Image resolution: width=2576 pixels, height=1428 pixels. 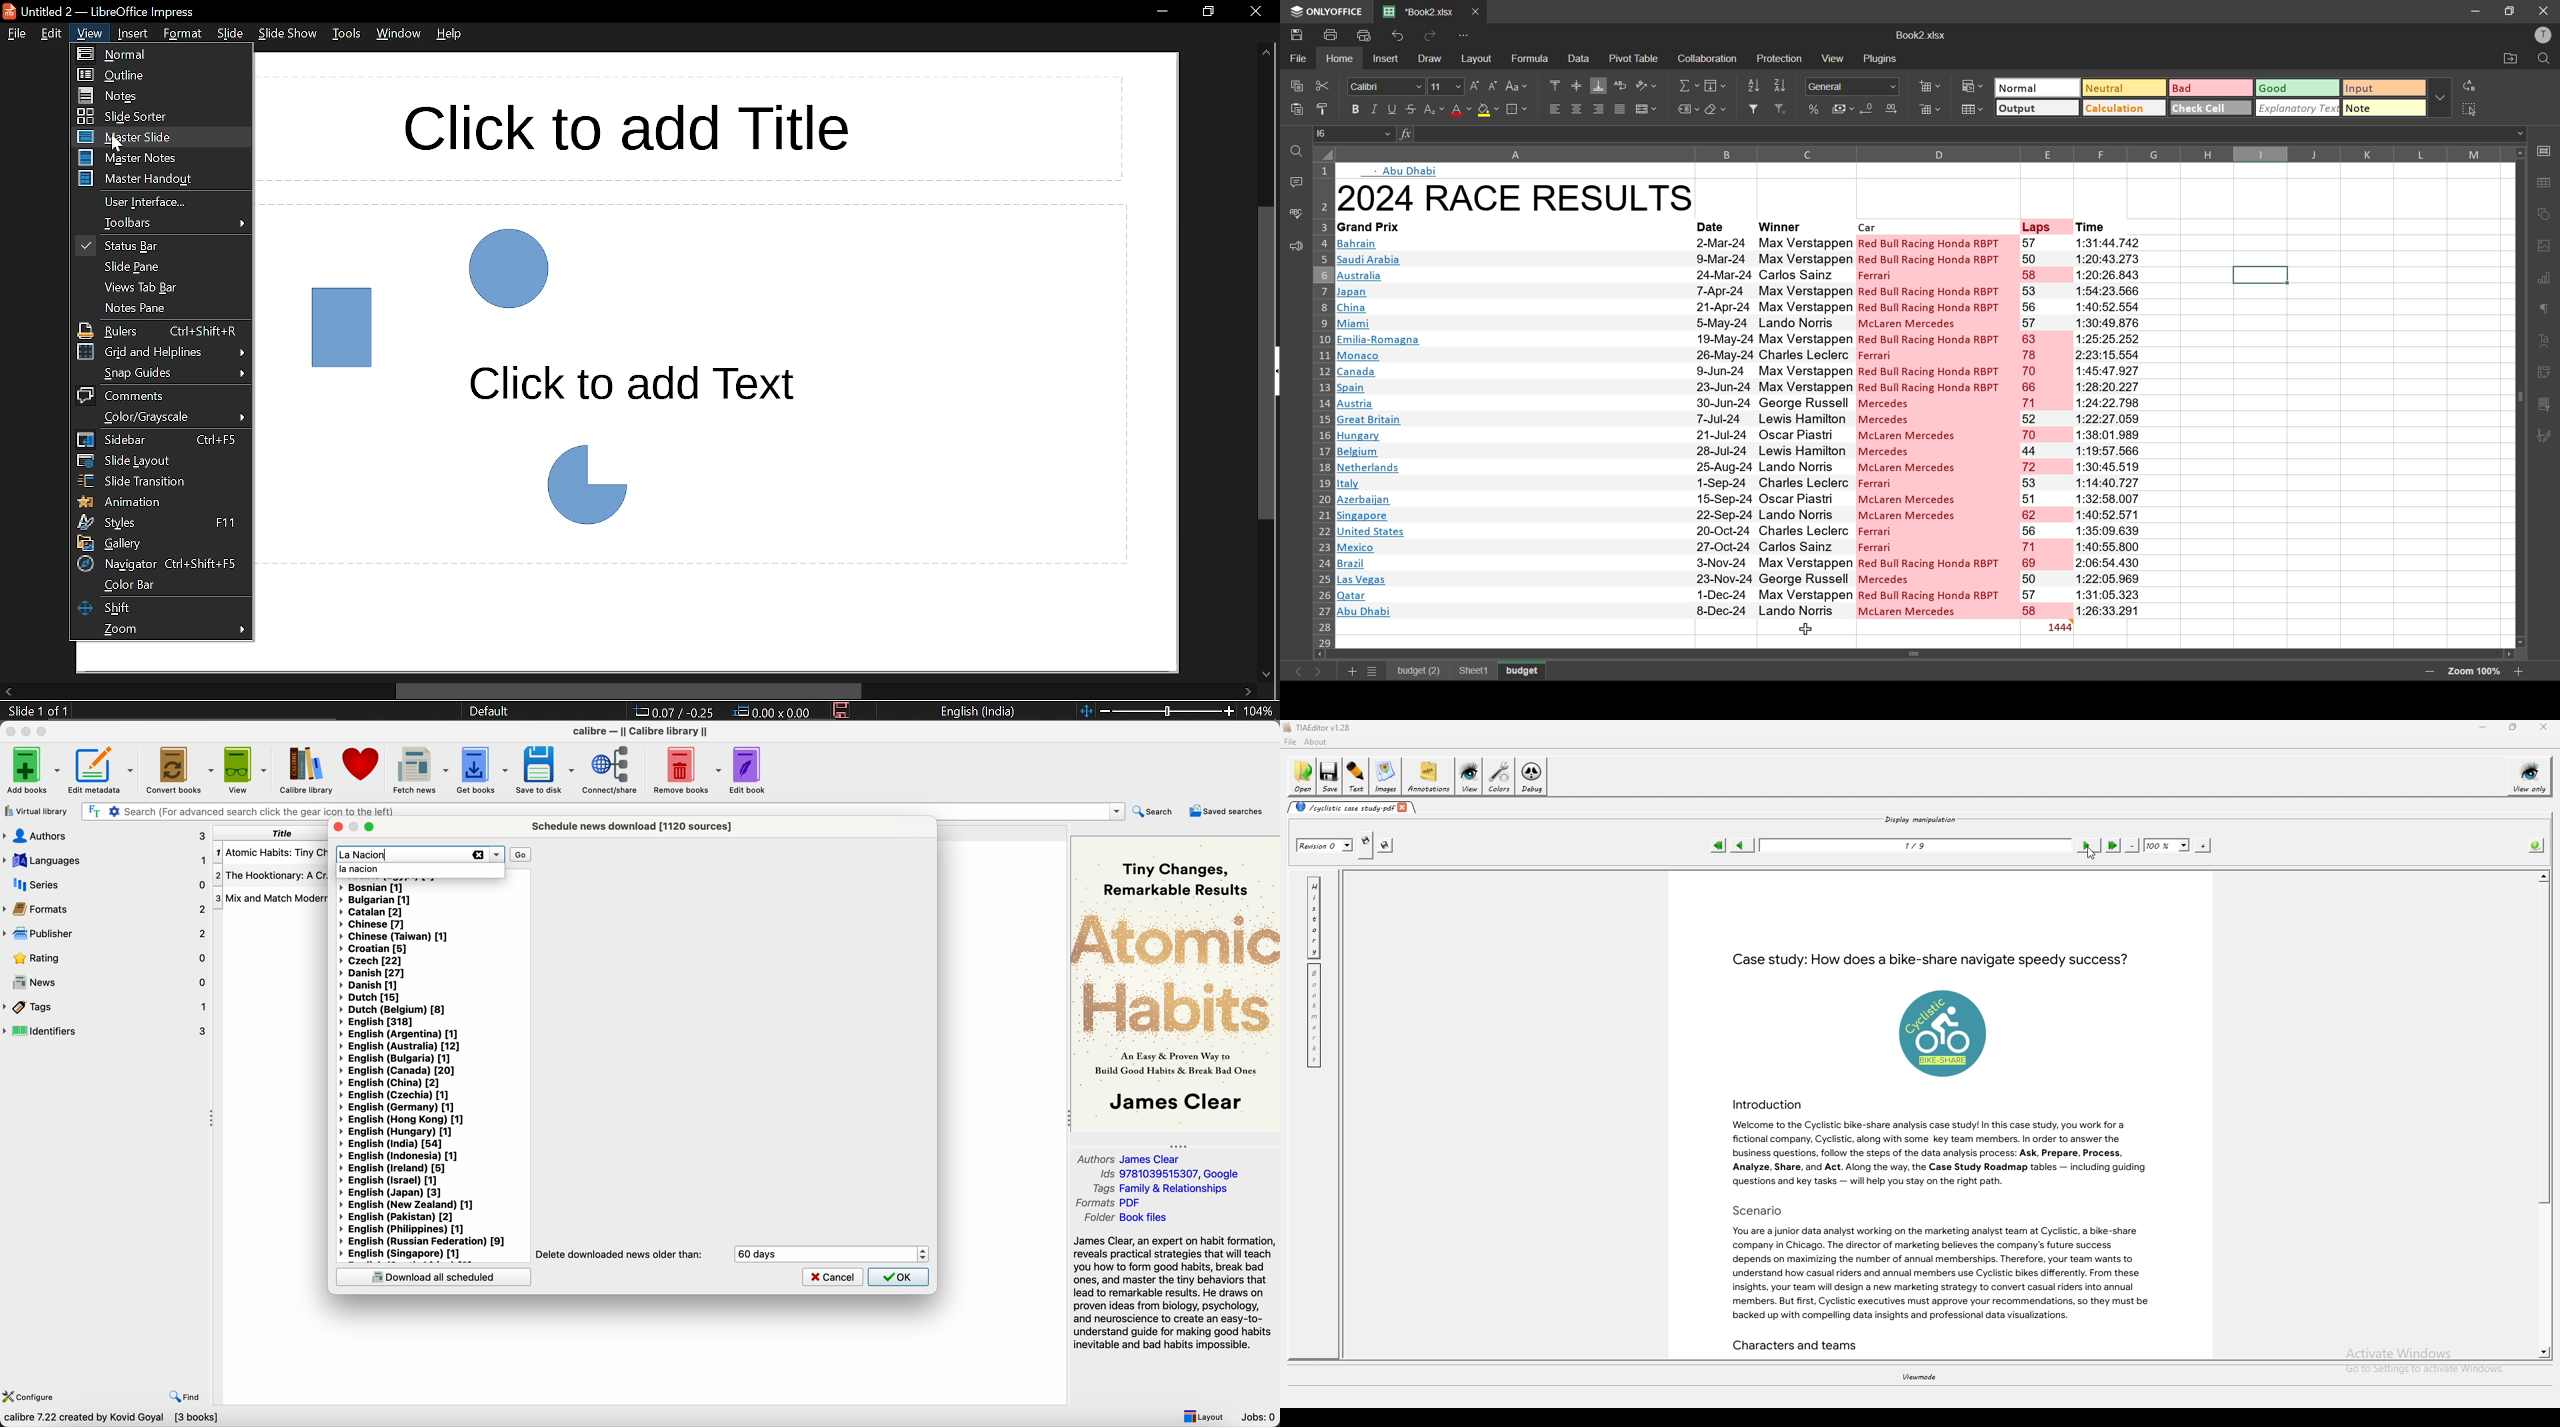 What do you see at coordinates (1412, 109) in the screenshot?
I see `strikethrough` at bounding box center [1412, 109].